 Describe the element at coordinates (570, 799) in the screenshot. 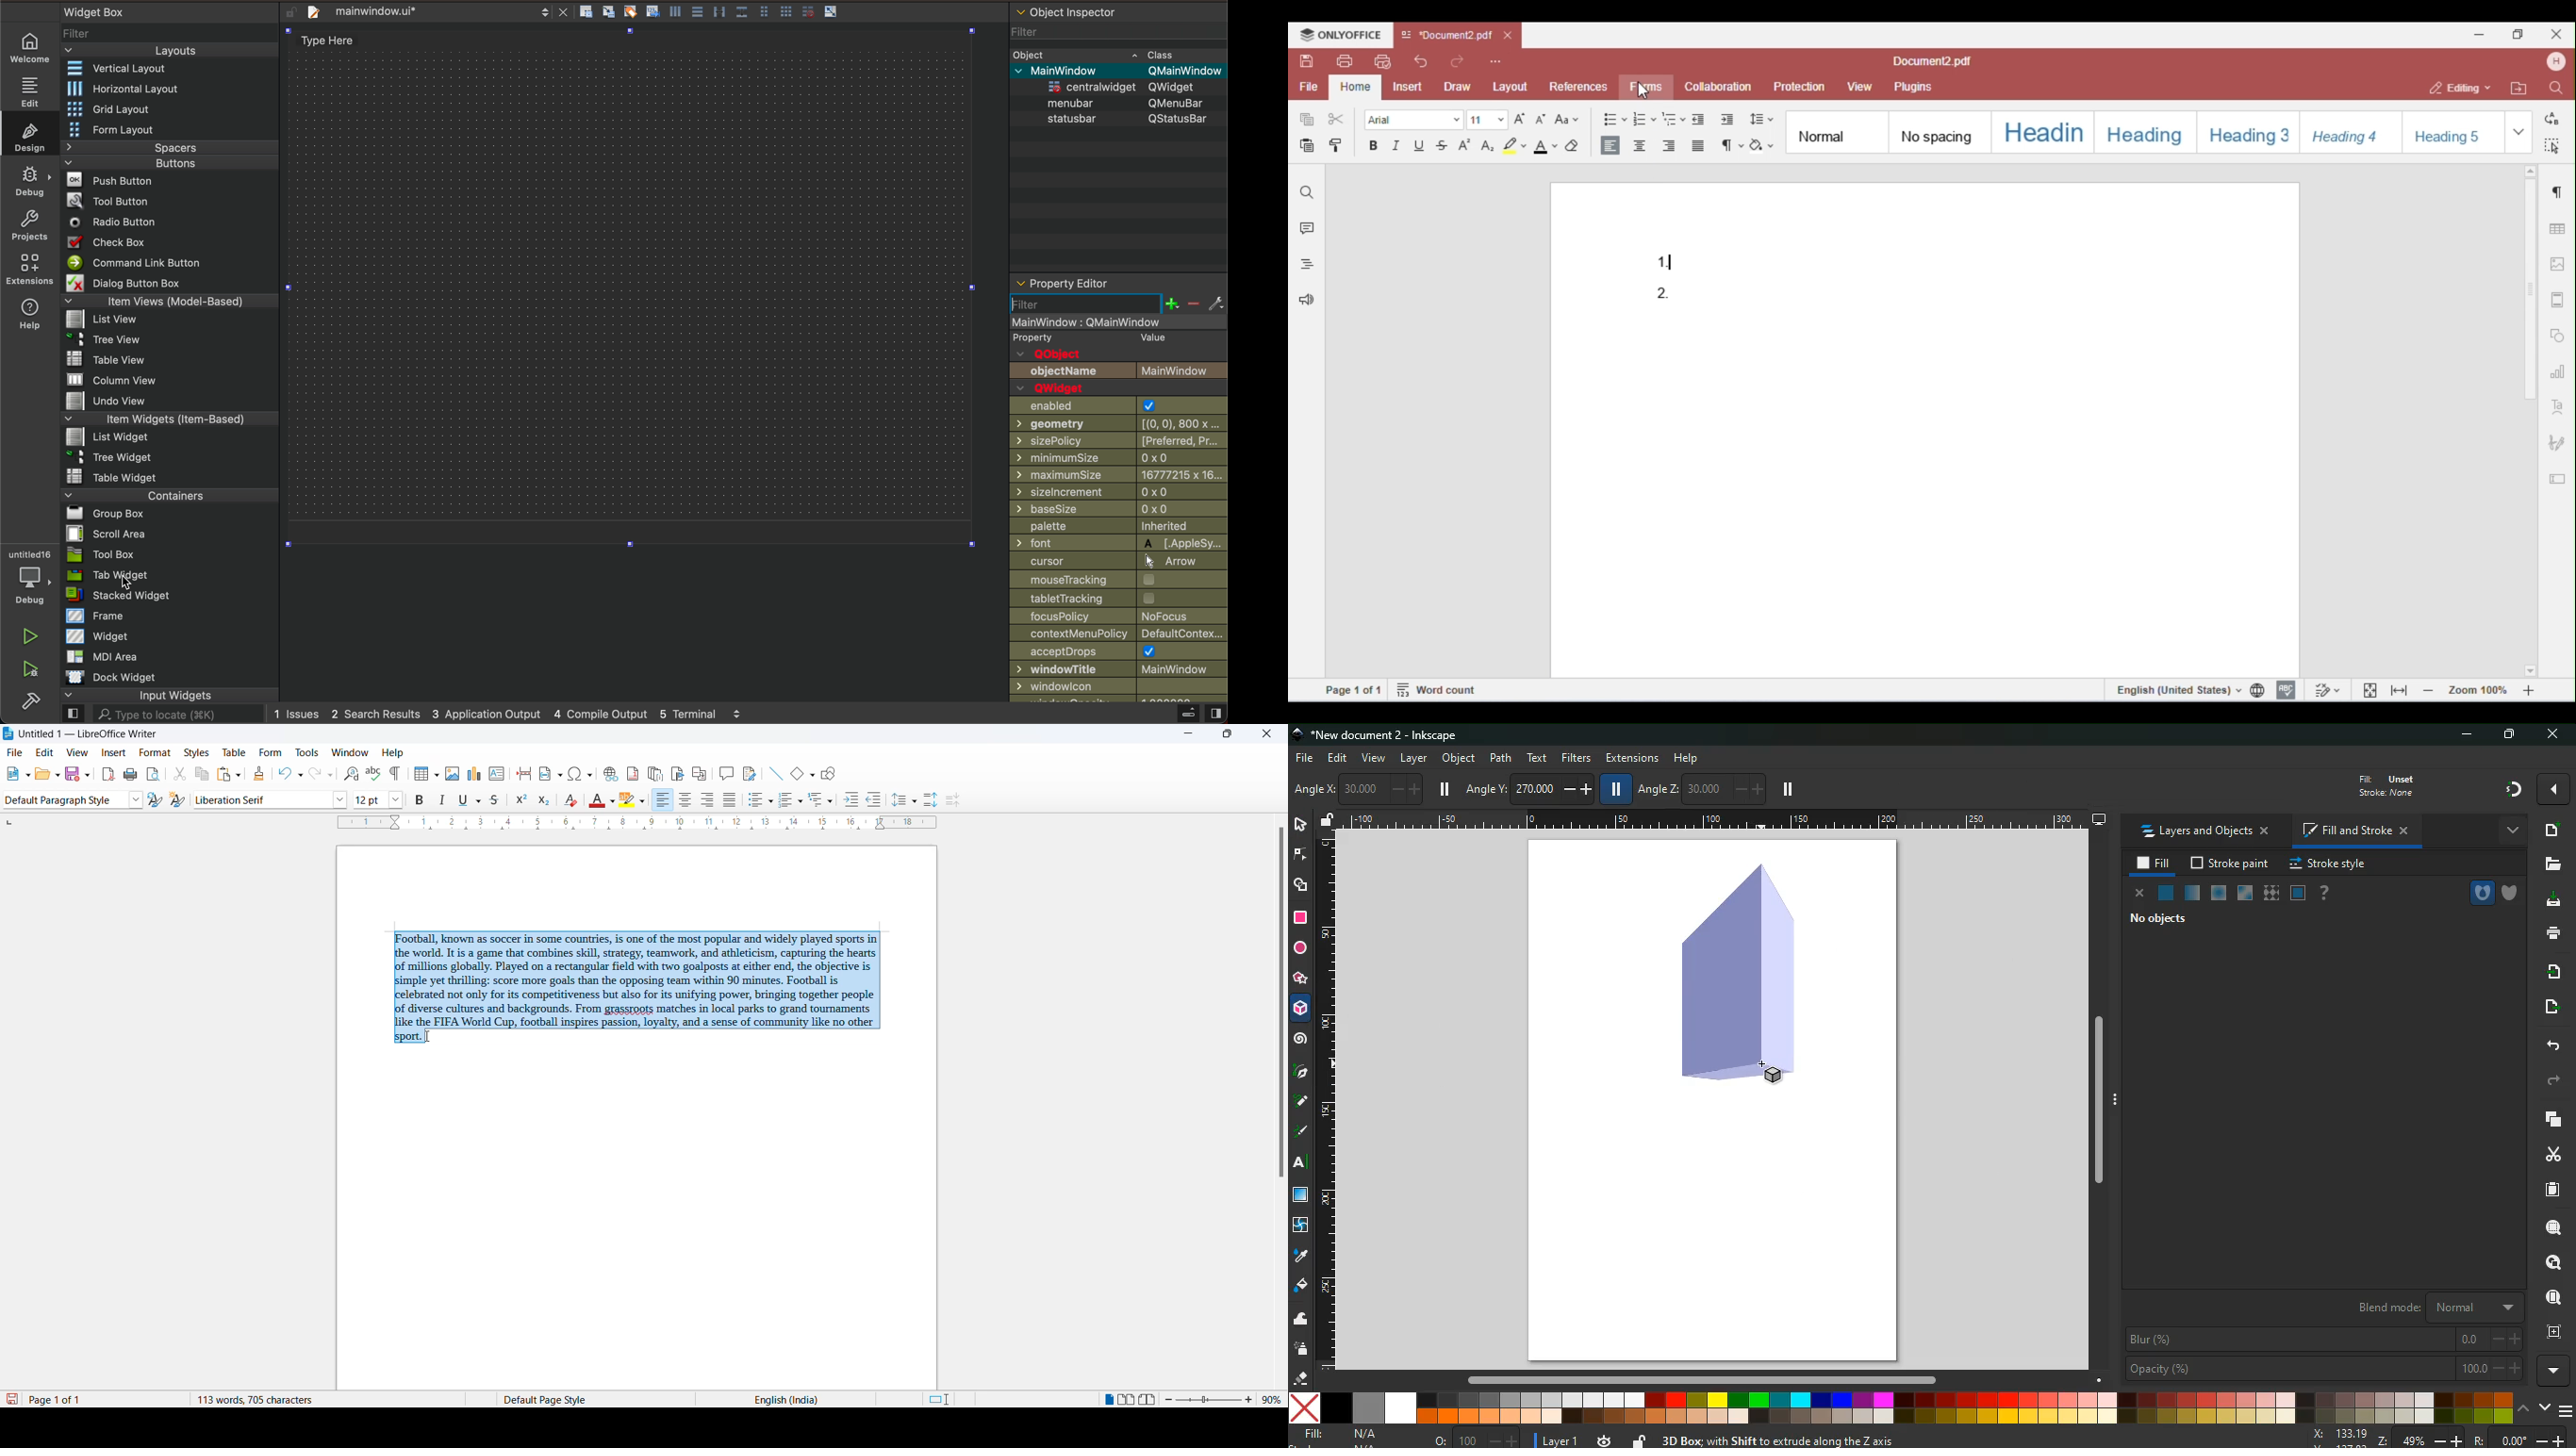

I see `clear direct formatting` at that location.